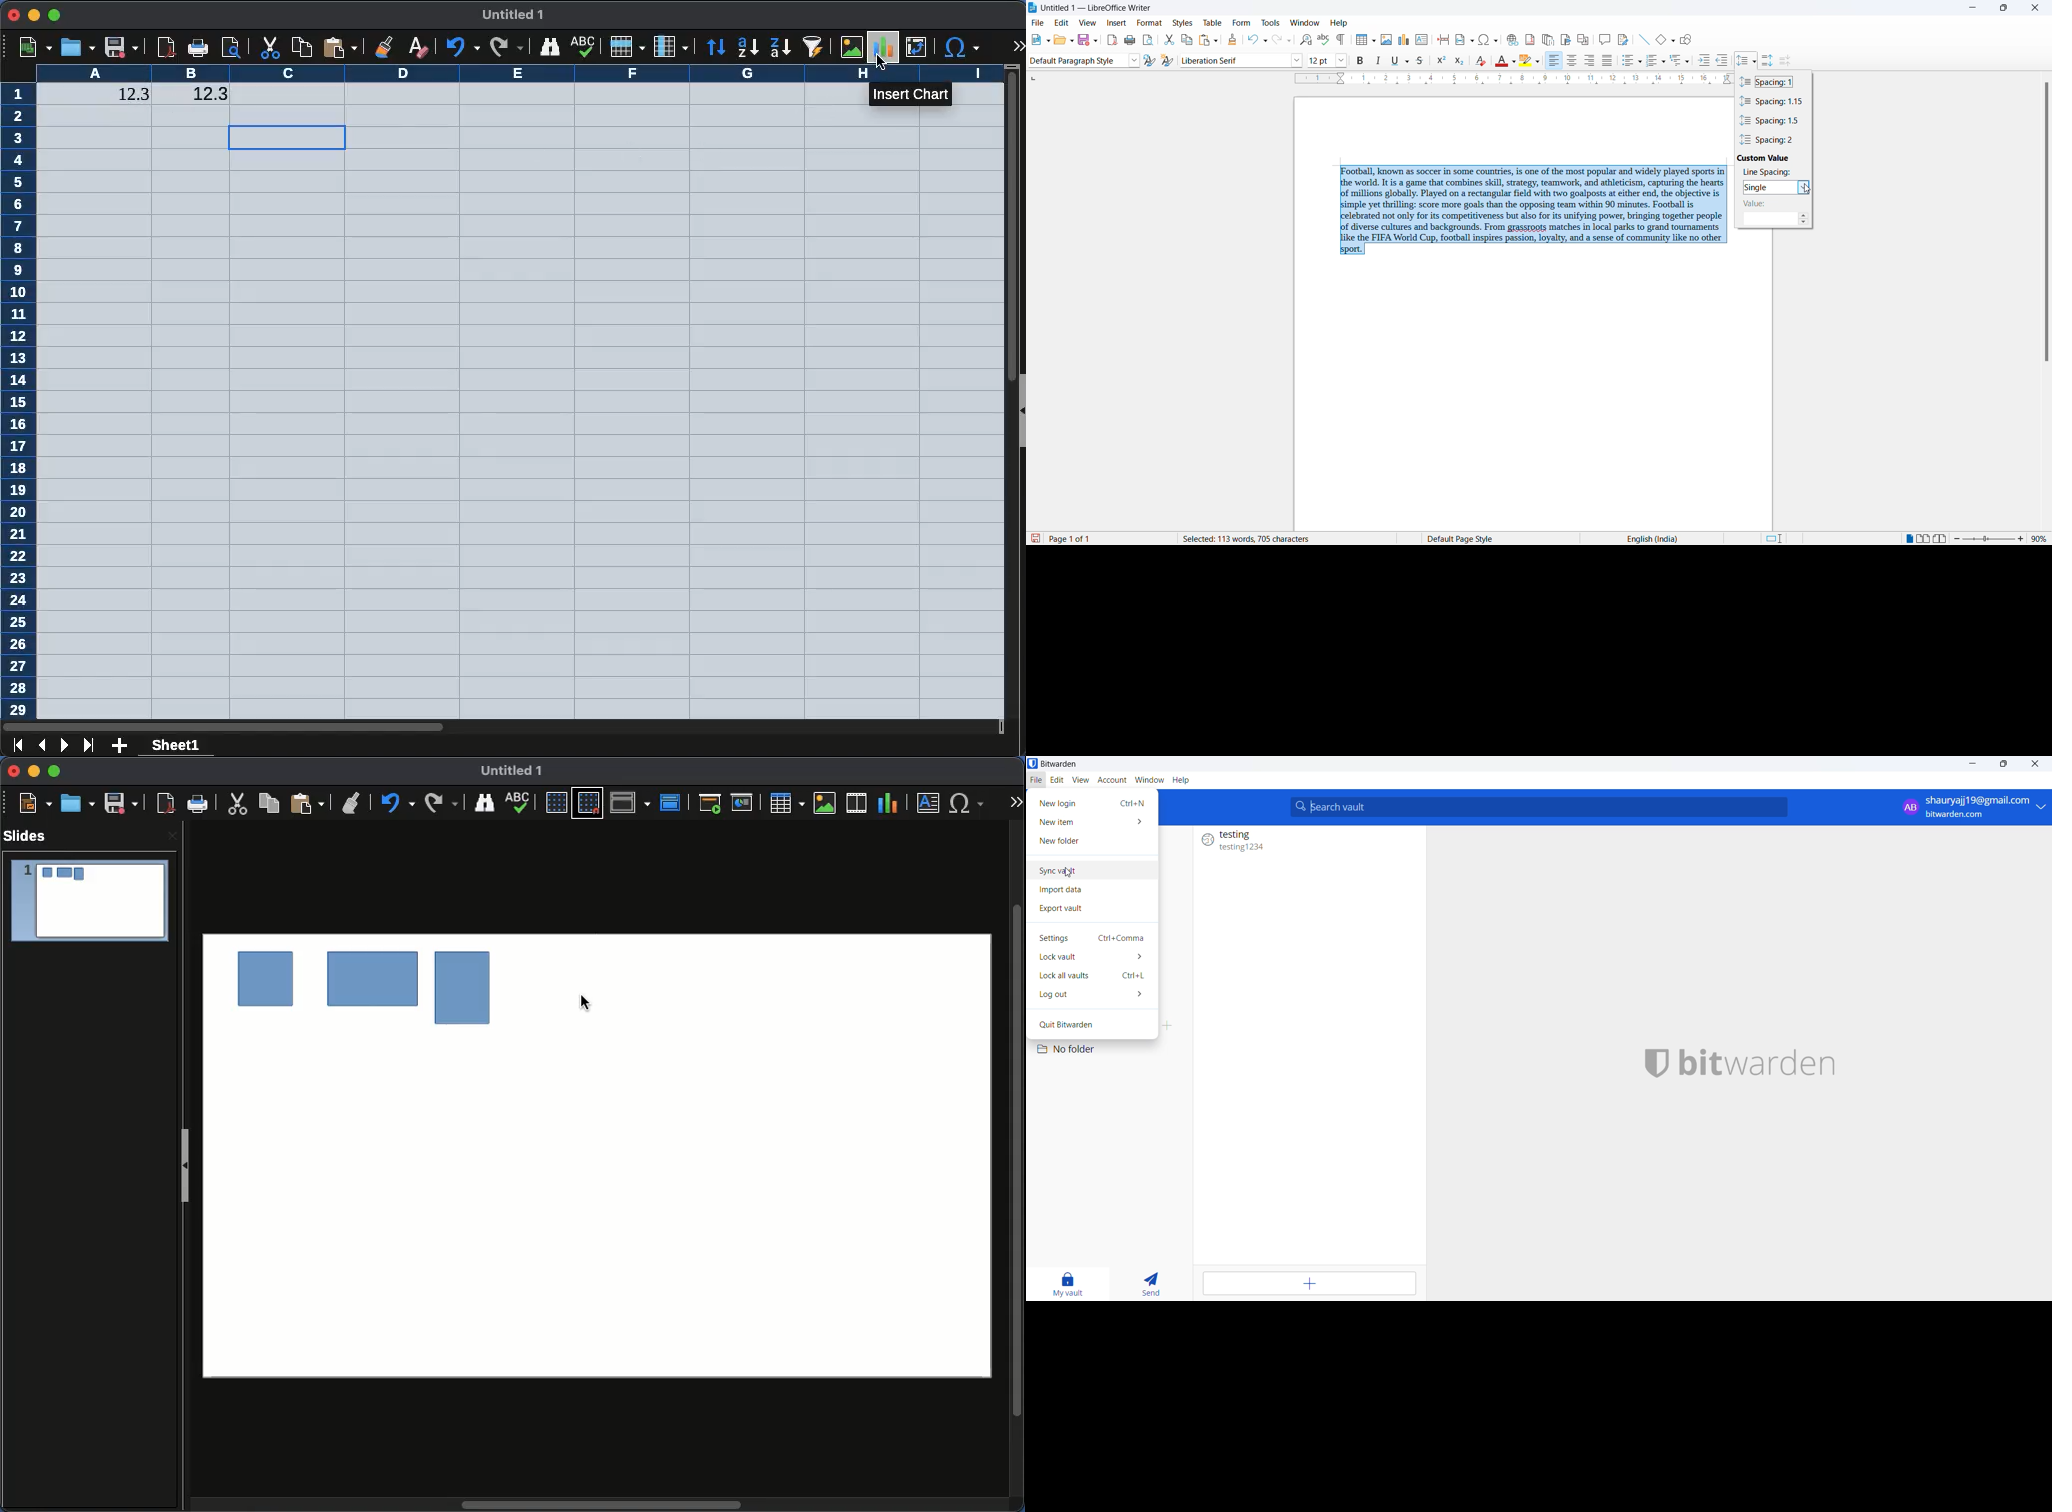 Image resolution: width=2072 pixels, height=1512 pixels. I want to click on pdf viewer, so click(166, 47).